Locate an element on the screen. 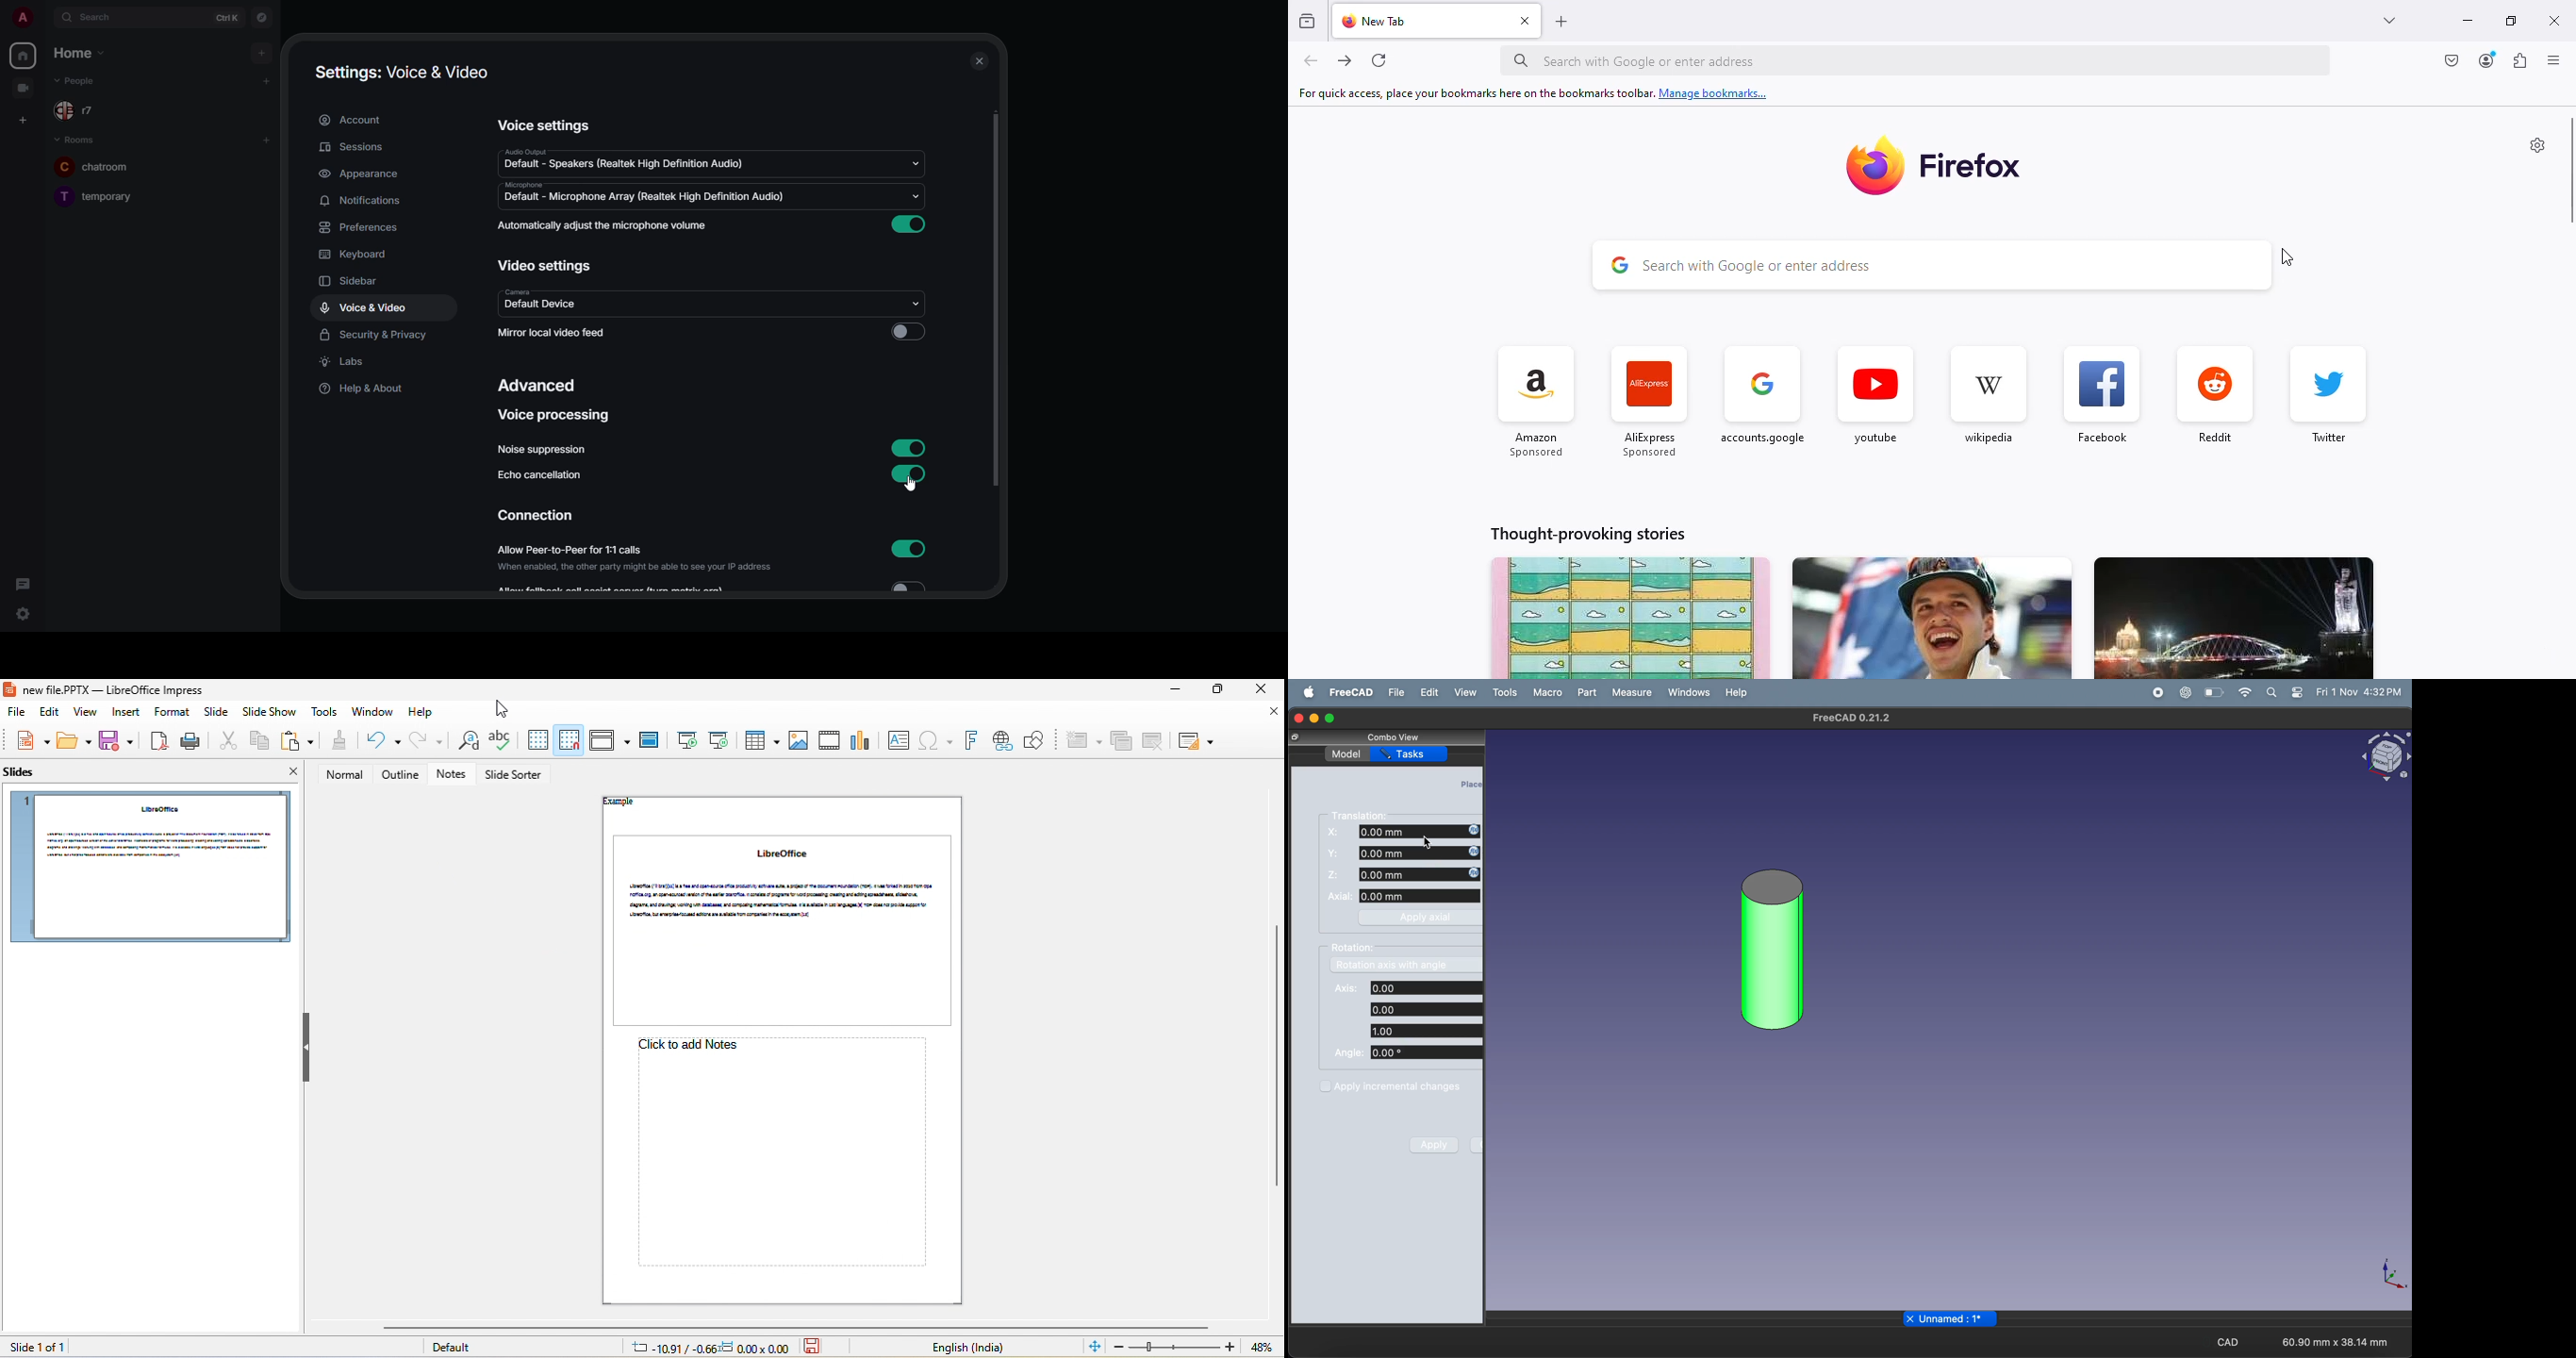 The height and width of the screenshot is (1372, 2576). y distance is located at coordinates (1418, 853).